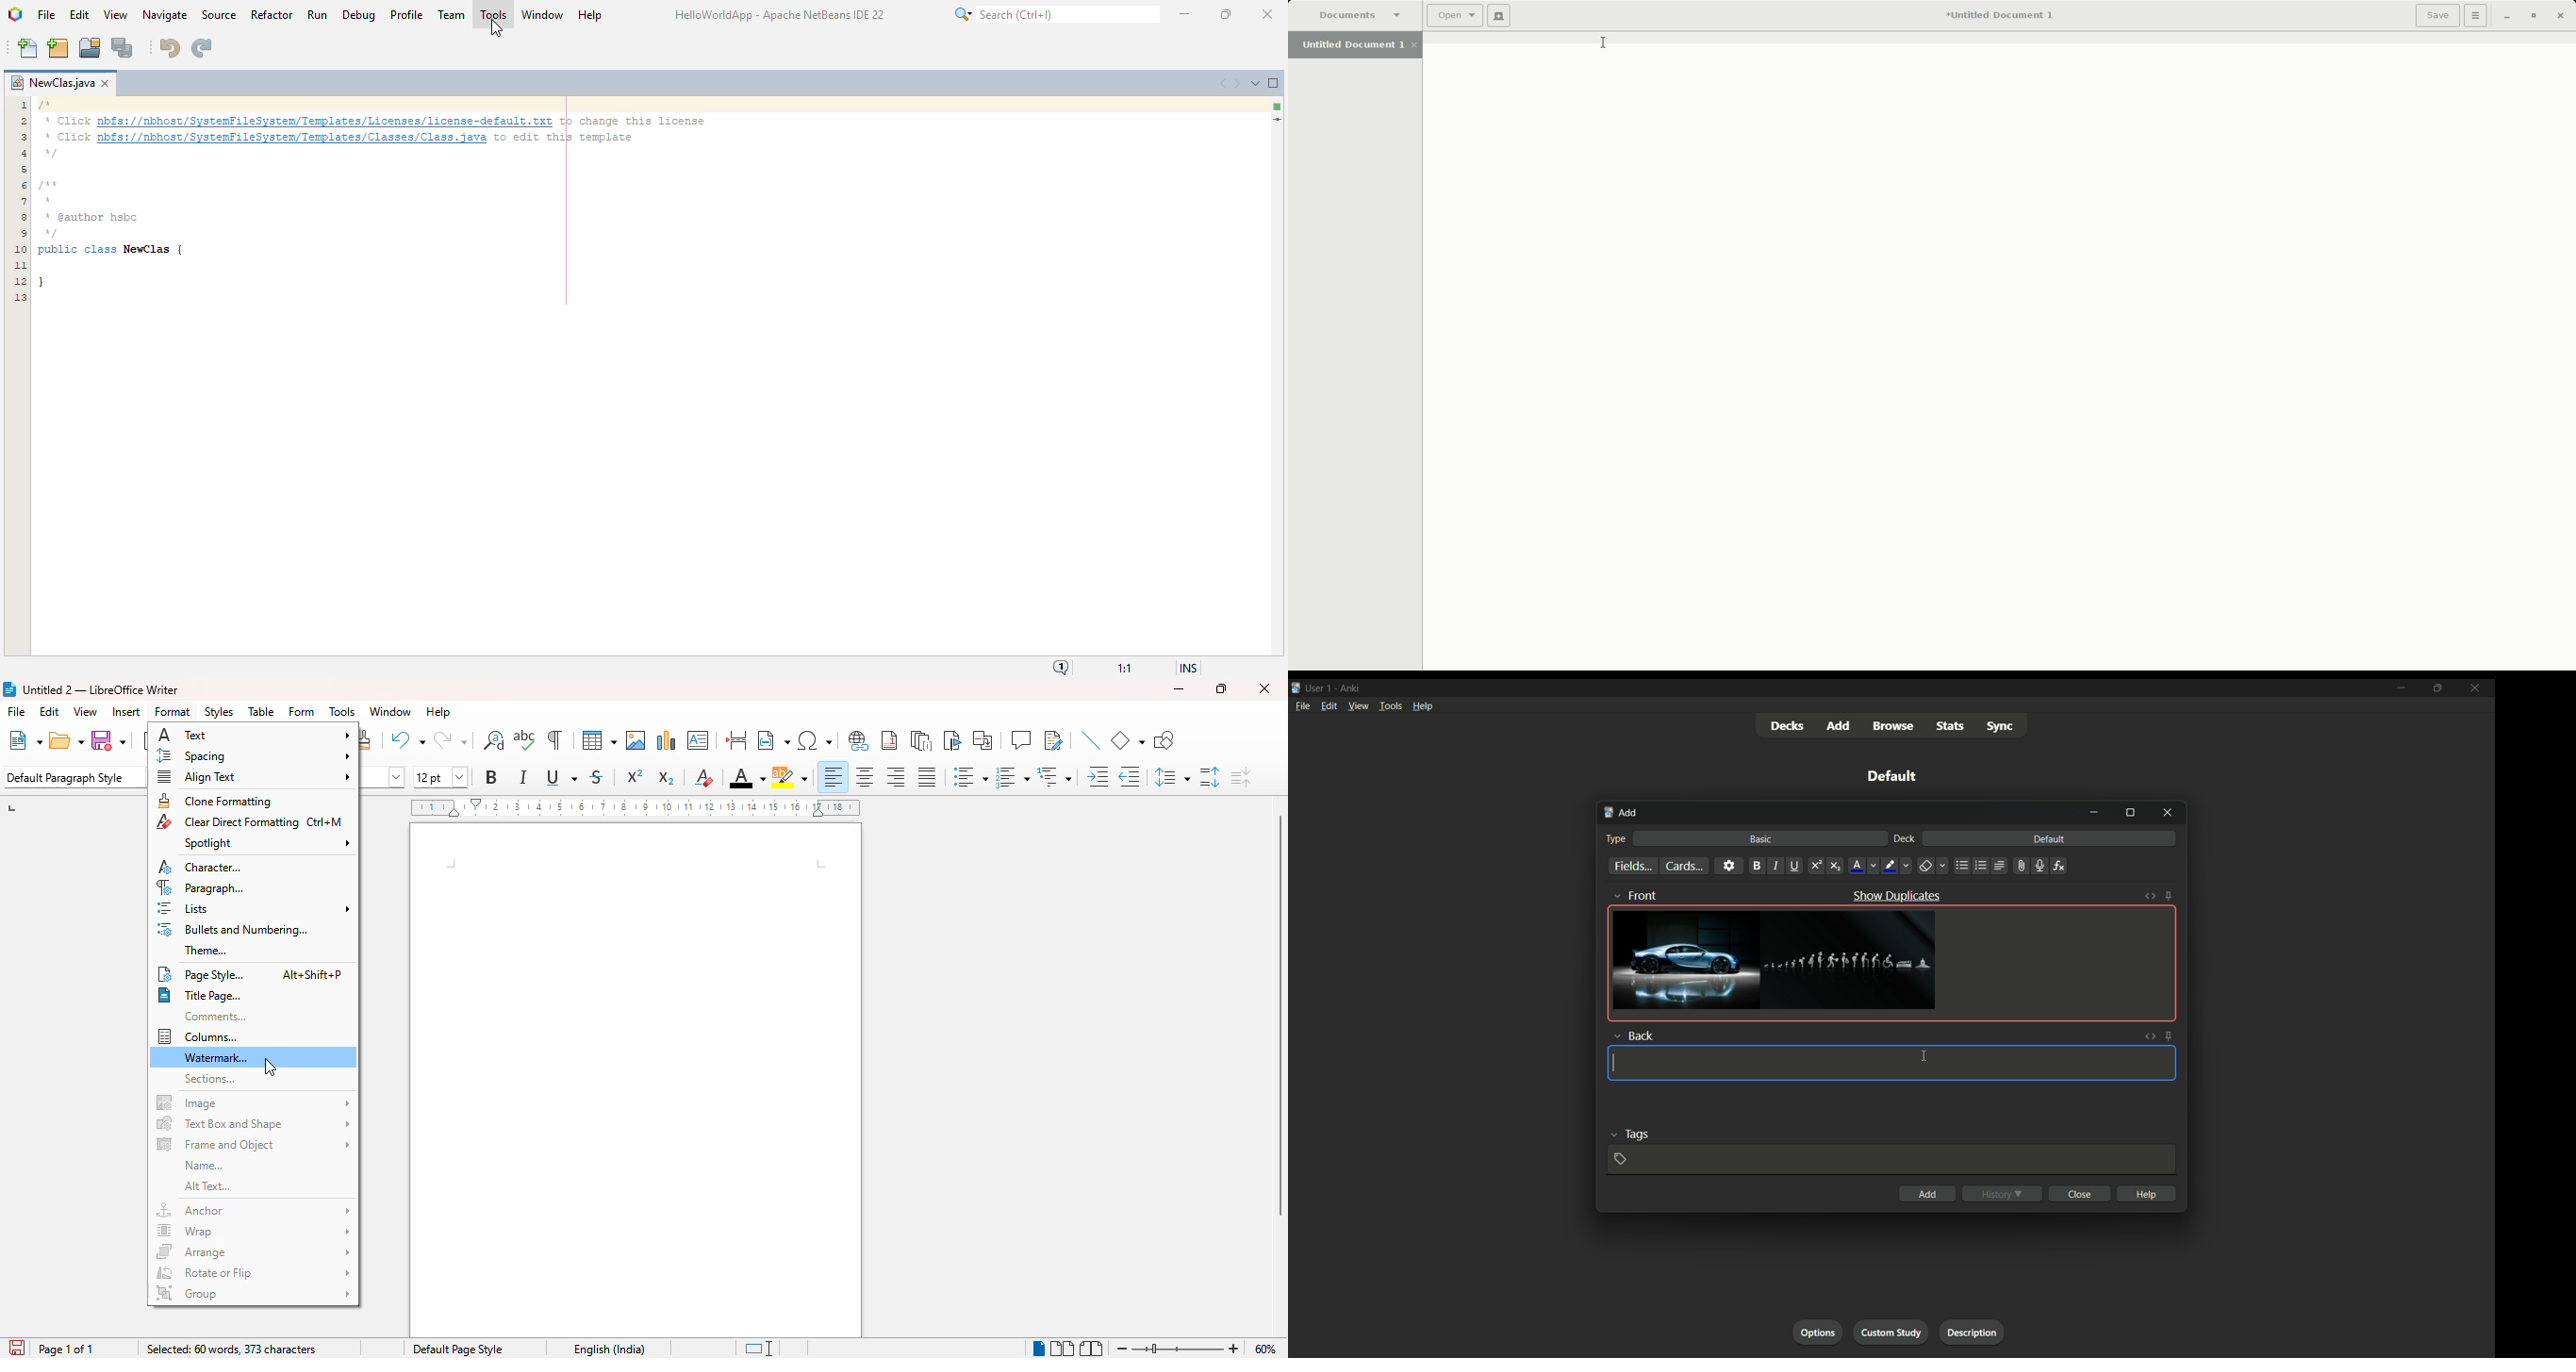 The width and height of the screenshot is (2576, 1372). What do you see at coordinates (202, 887) in the screenshot?
I see `paragraph` at bounding box center [202, 887].